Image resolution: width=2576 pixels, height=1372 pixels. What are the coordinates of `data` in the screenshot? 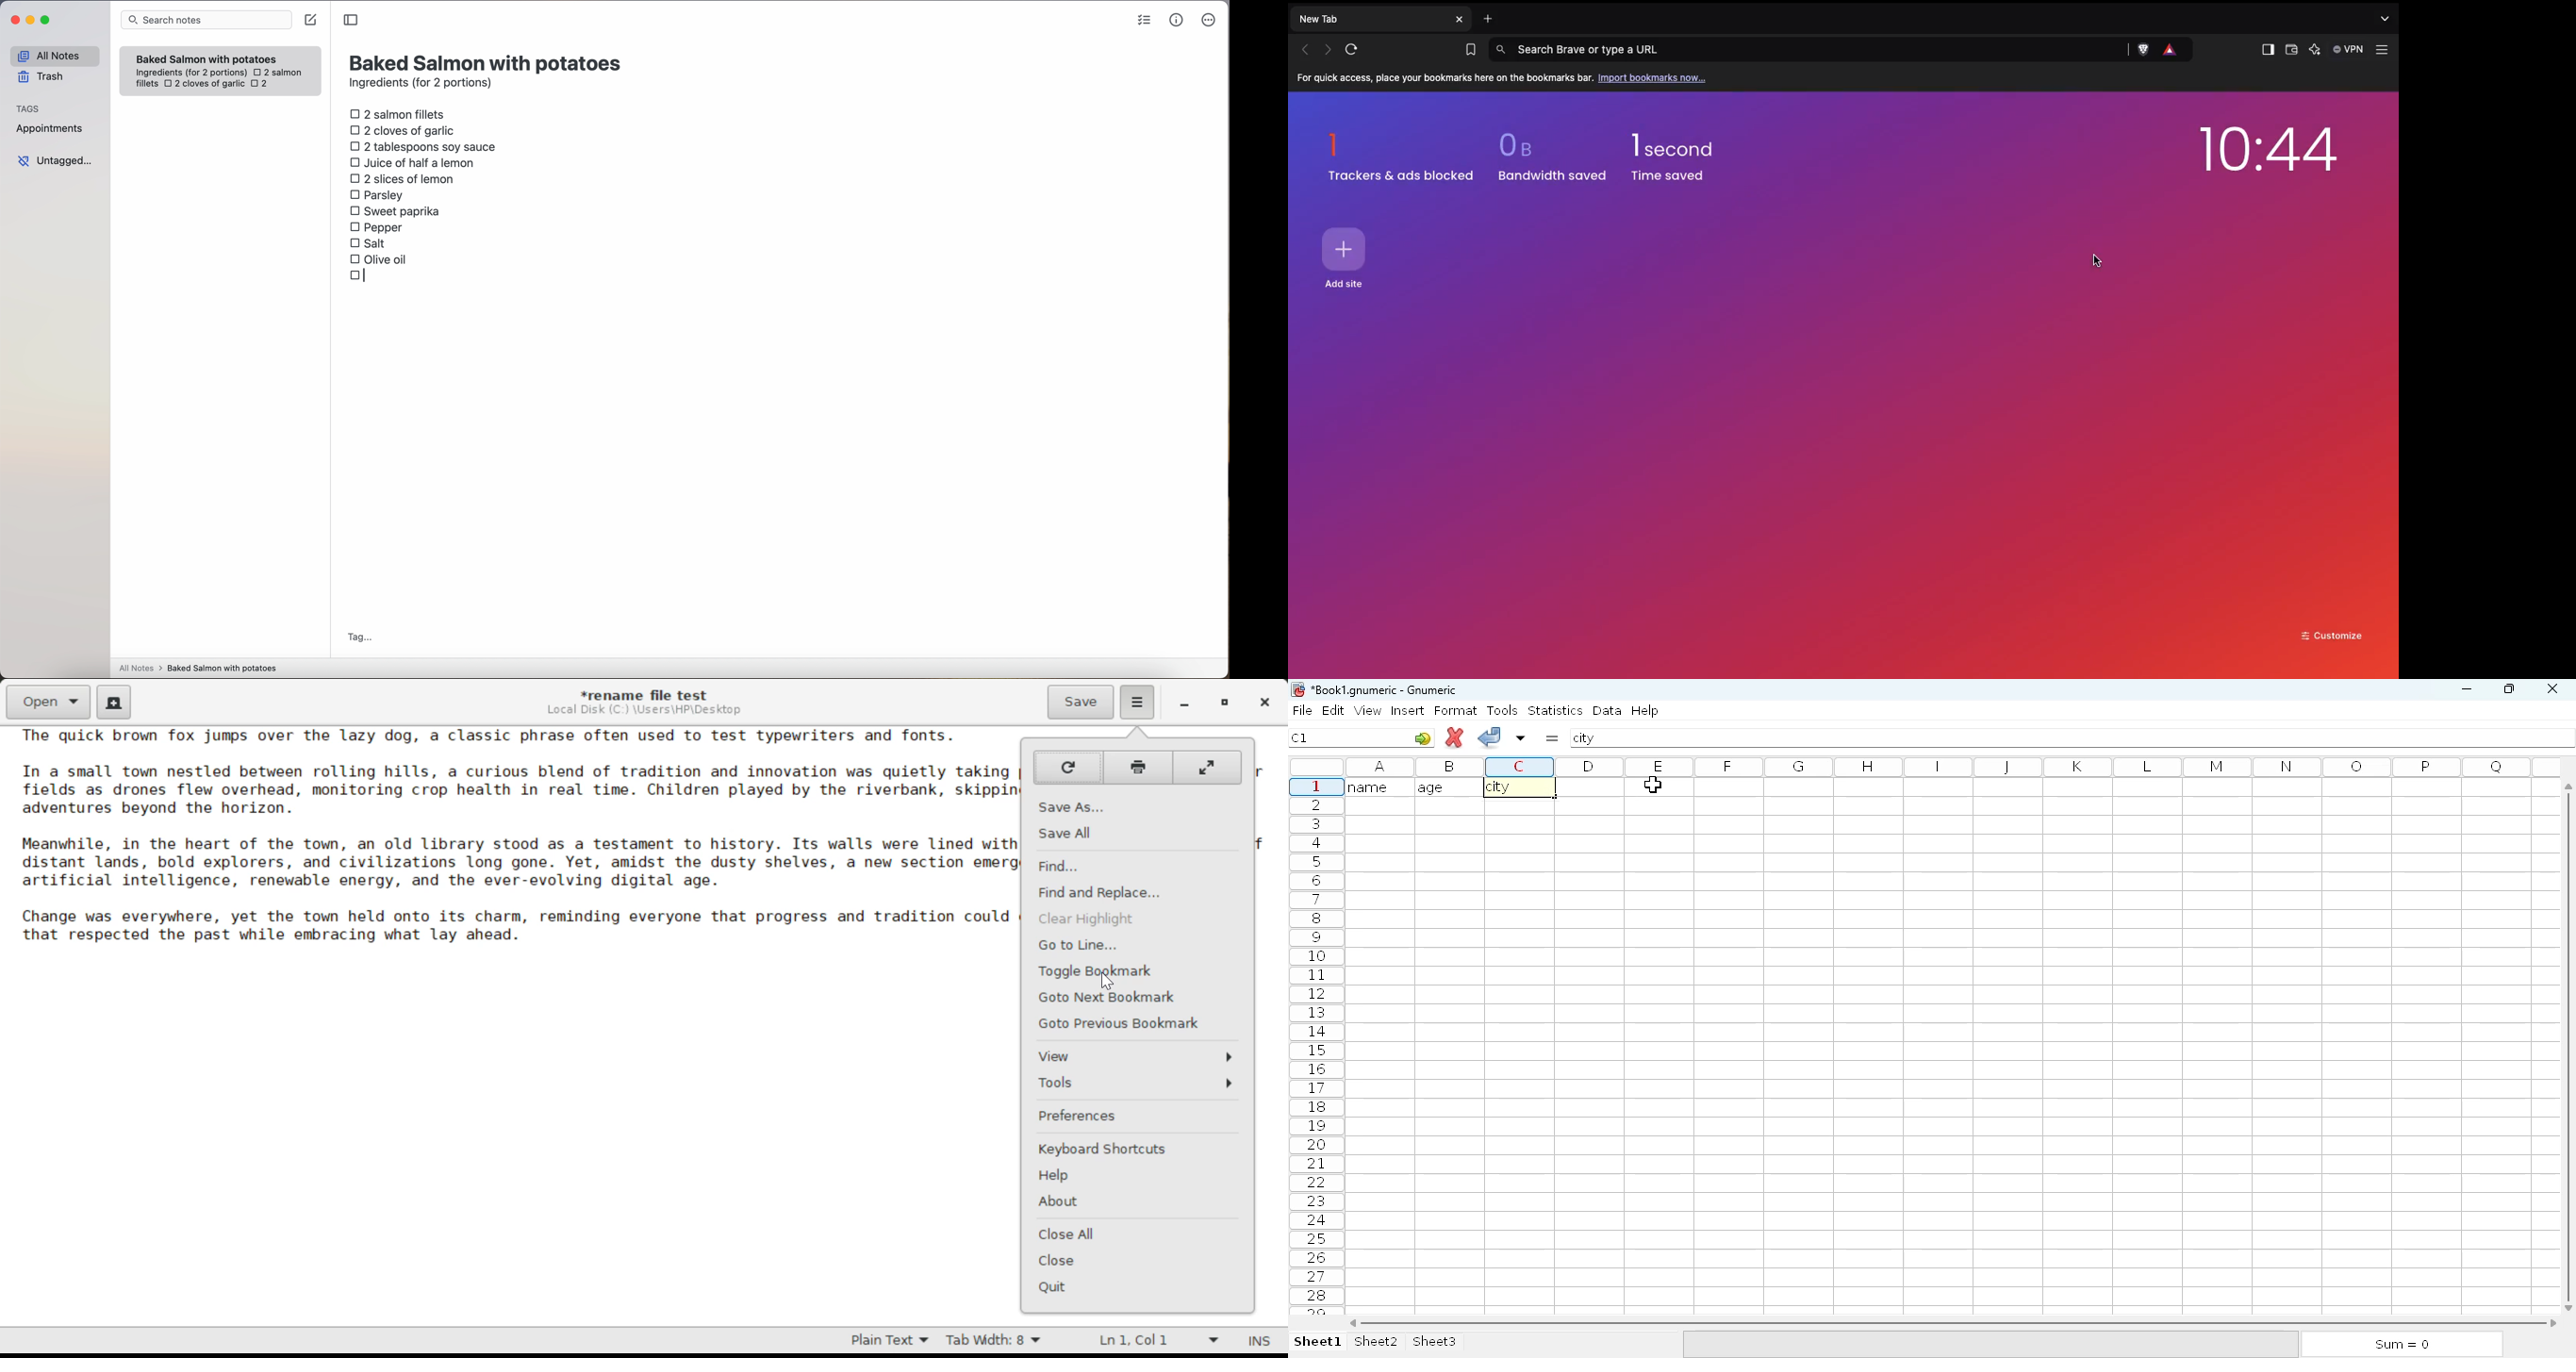 It's located at (1608, 710).